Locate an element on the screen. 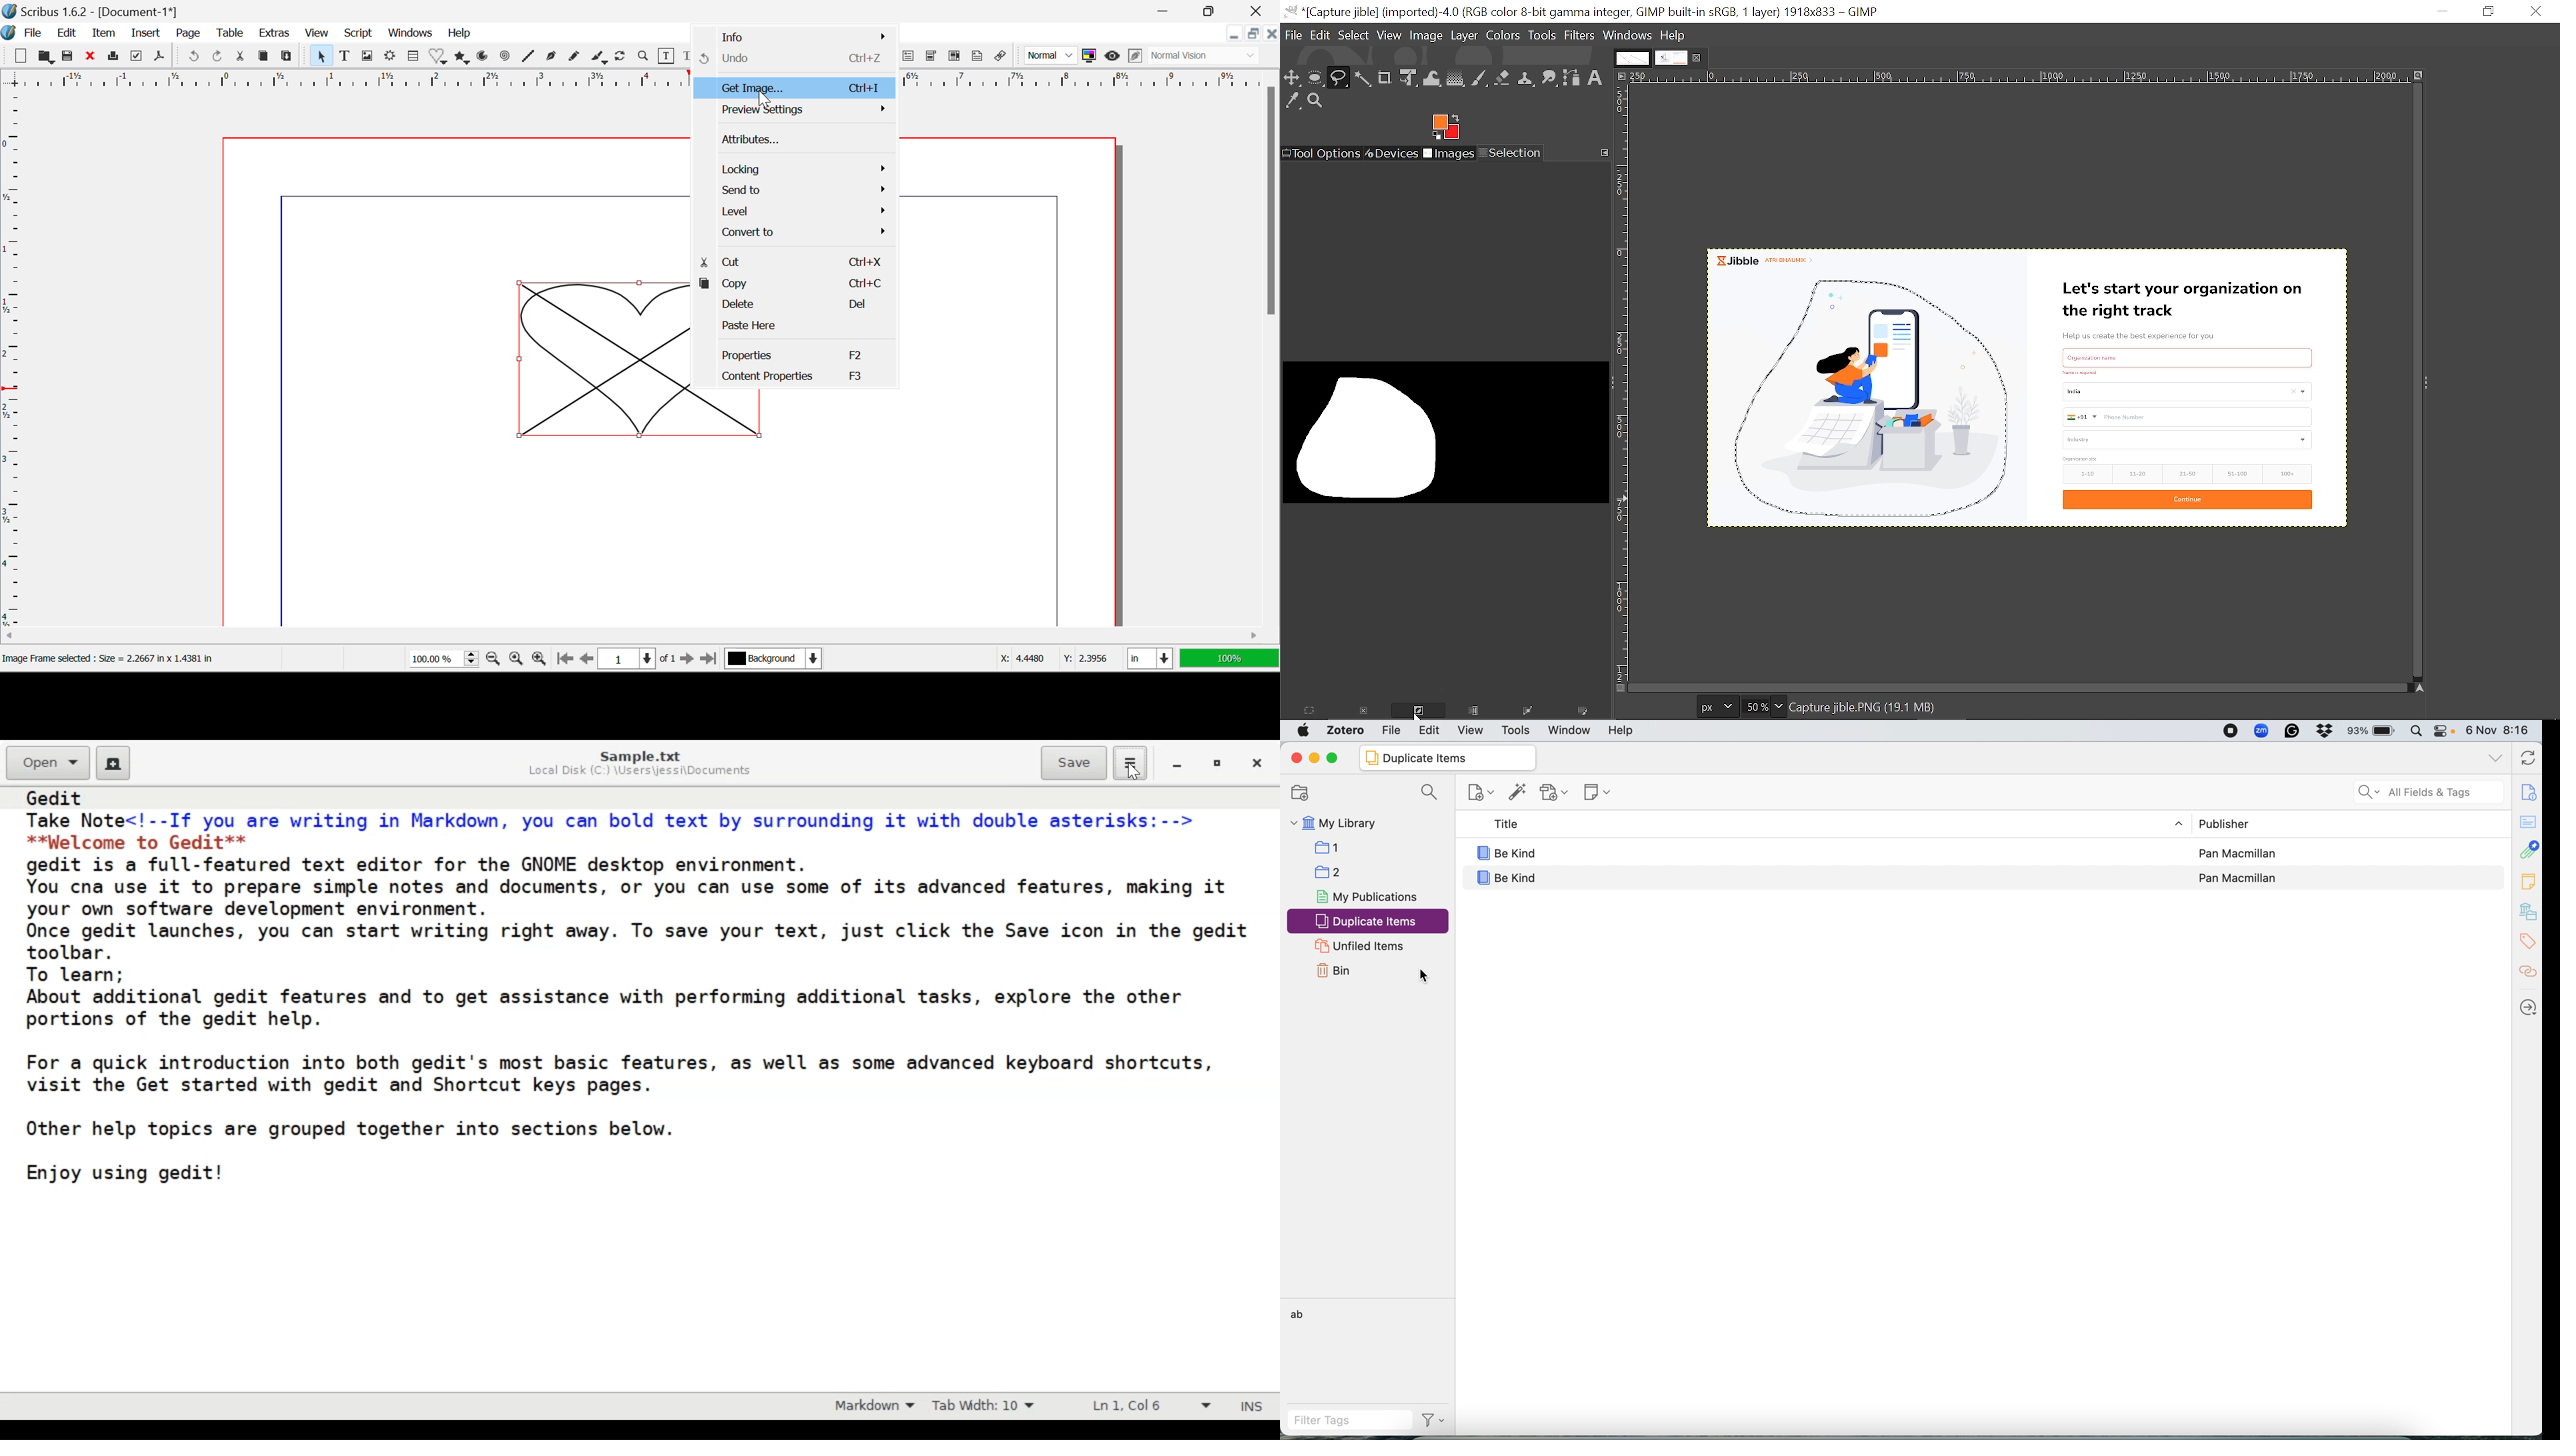  Close is located at coordinates (1272, 35).